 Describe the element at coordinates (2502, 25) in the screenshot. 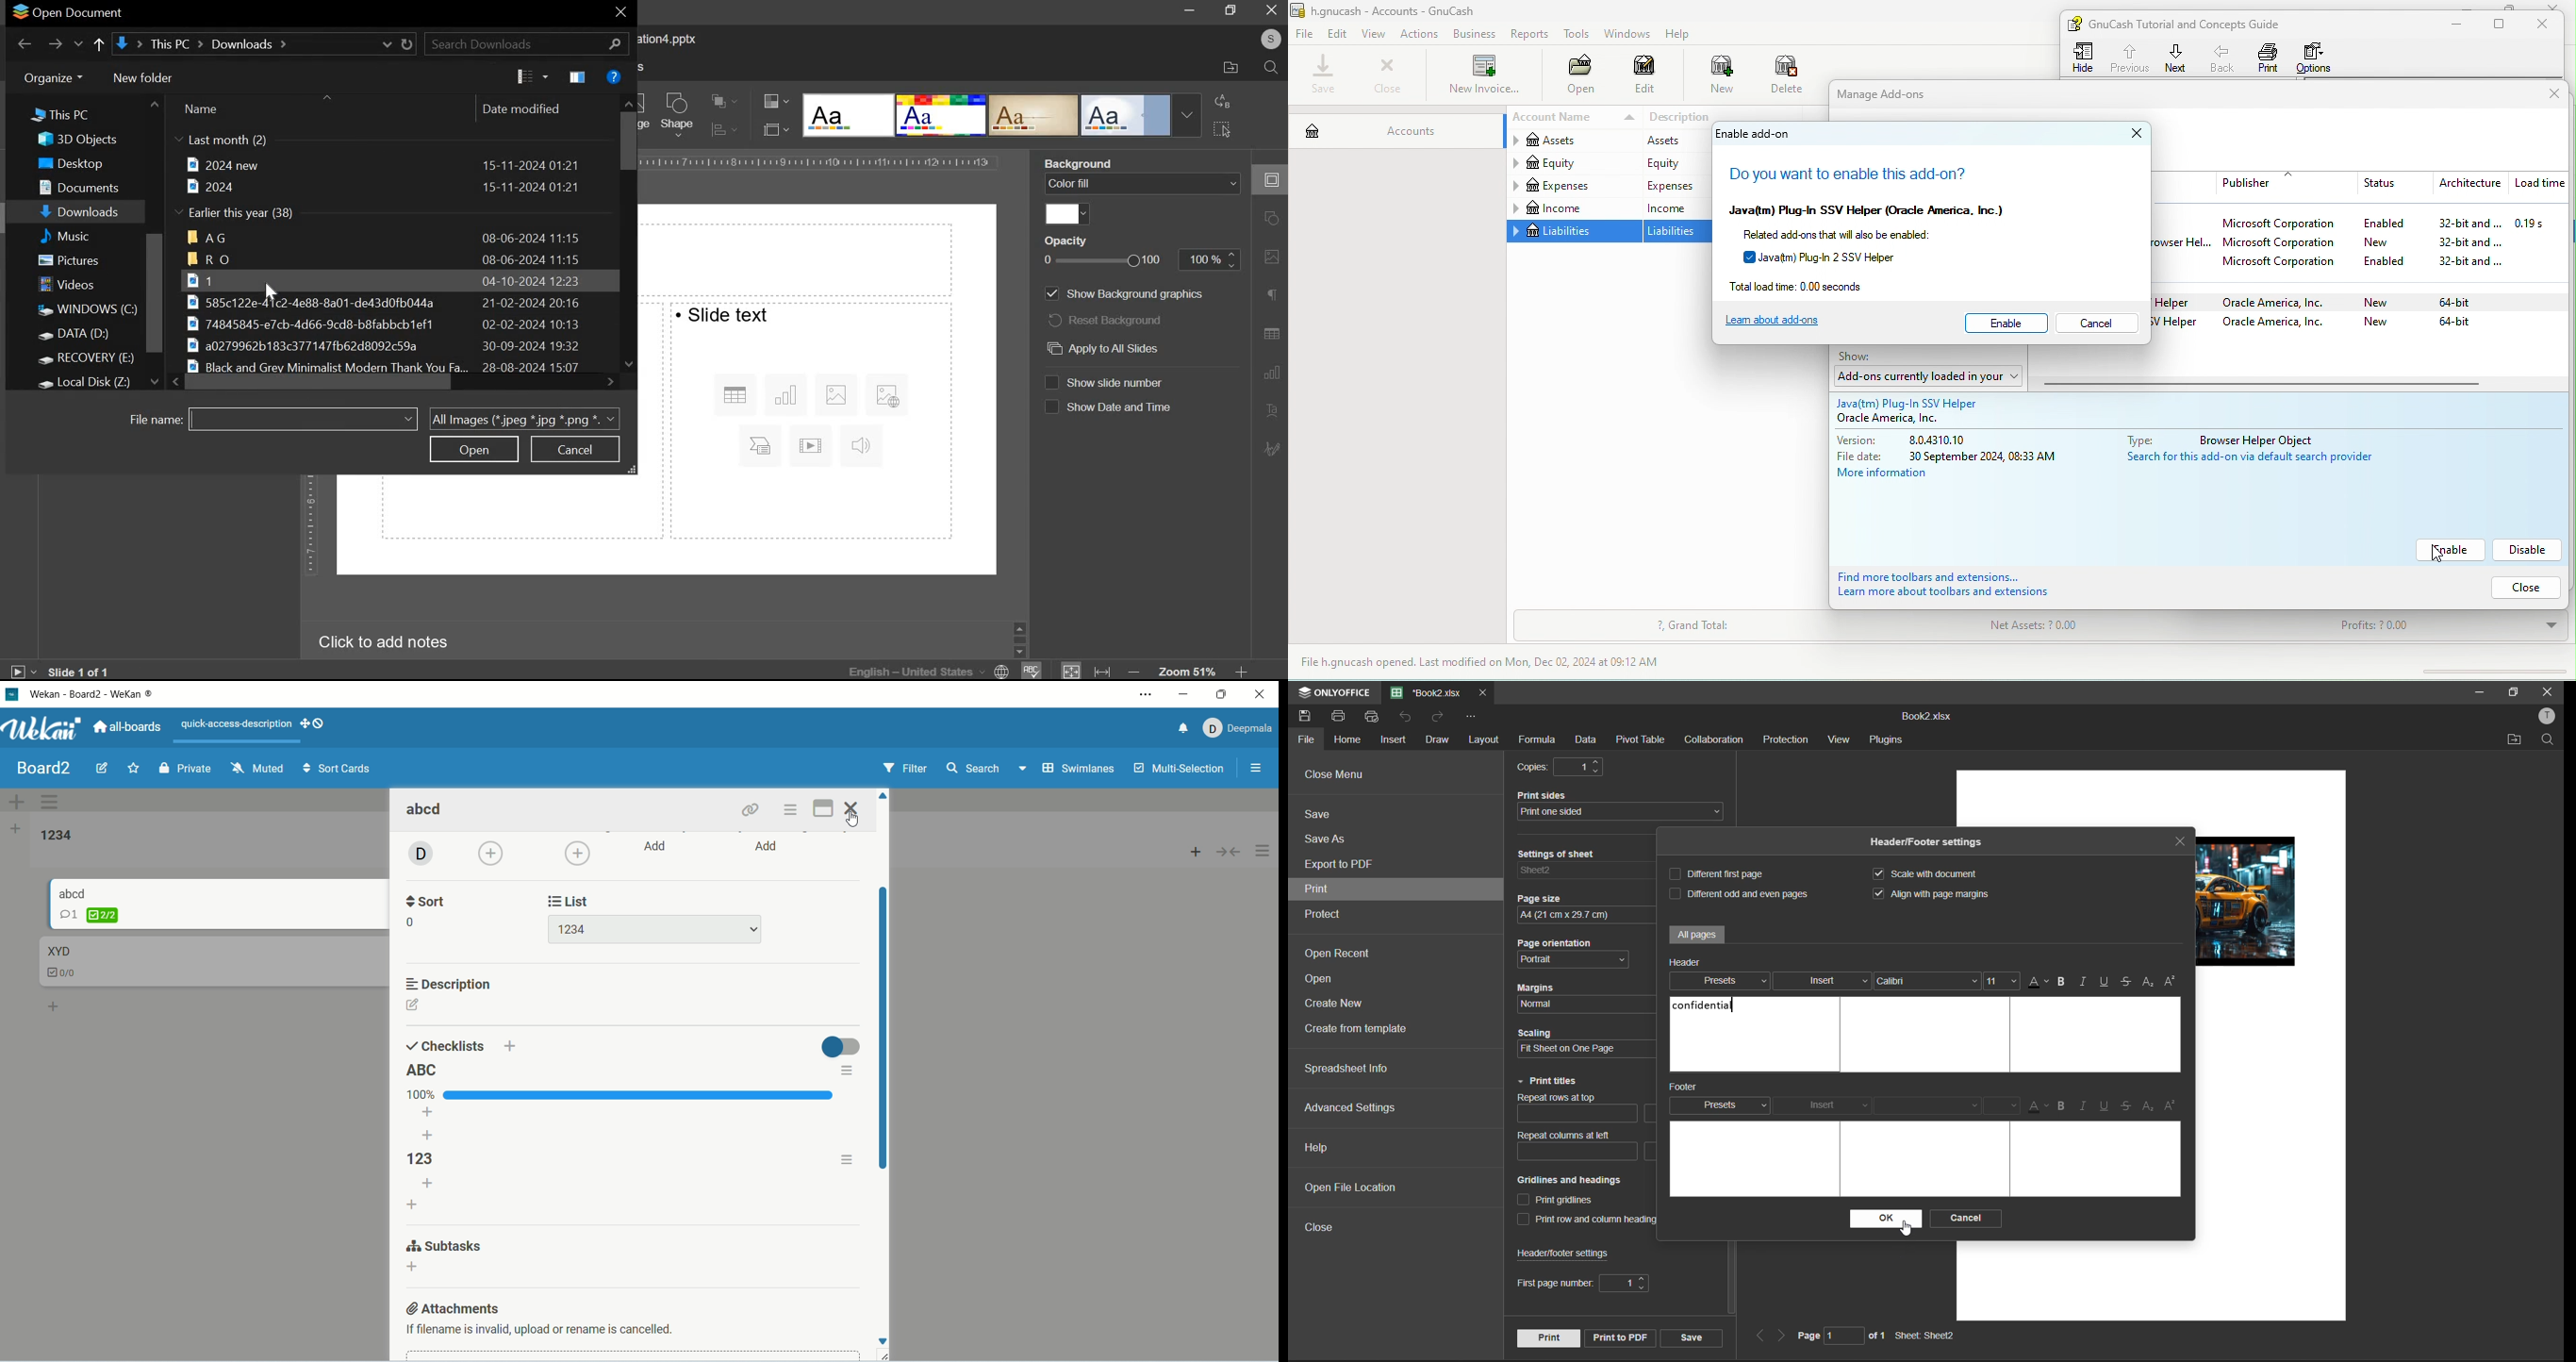

I see `maximize` at that location.